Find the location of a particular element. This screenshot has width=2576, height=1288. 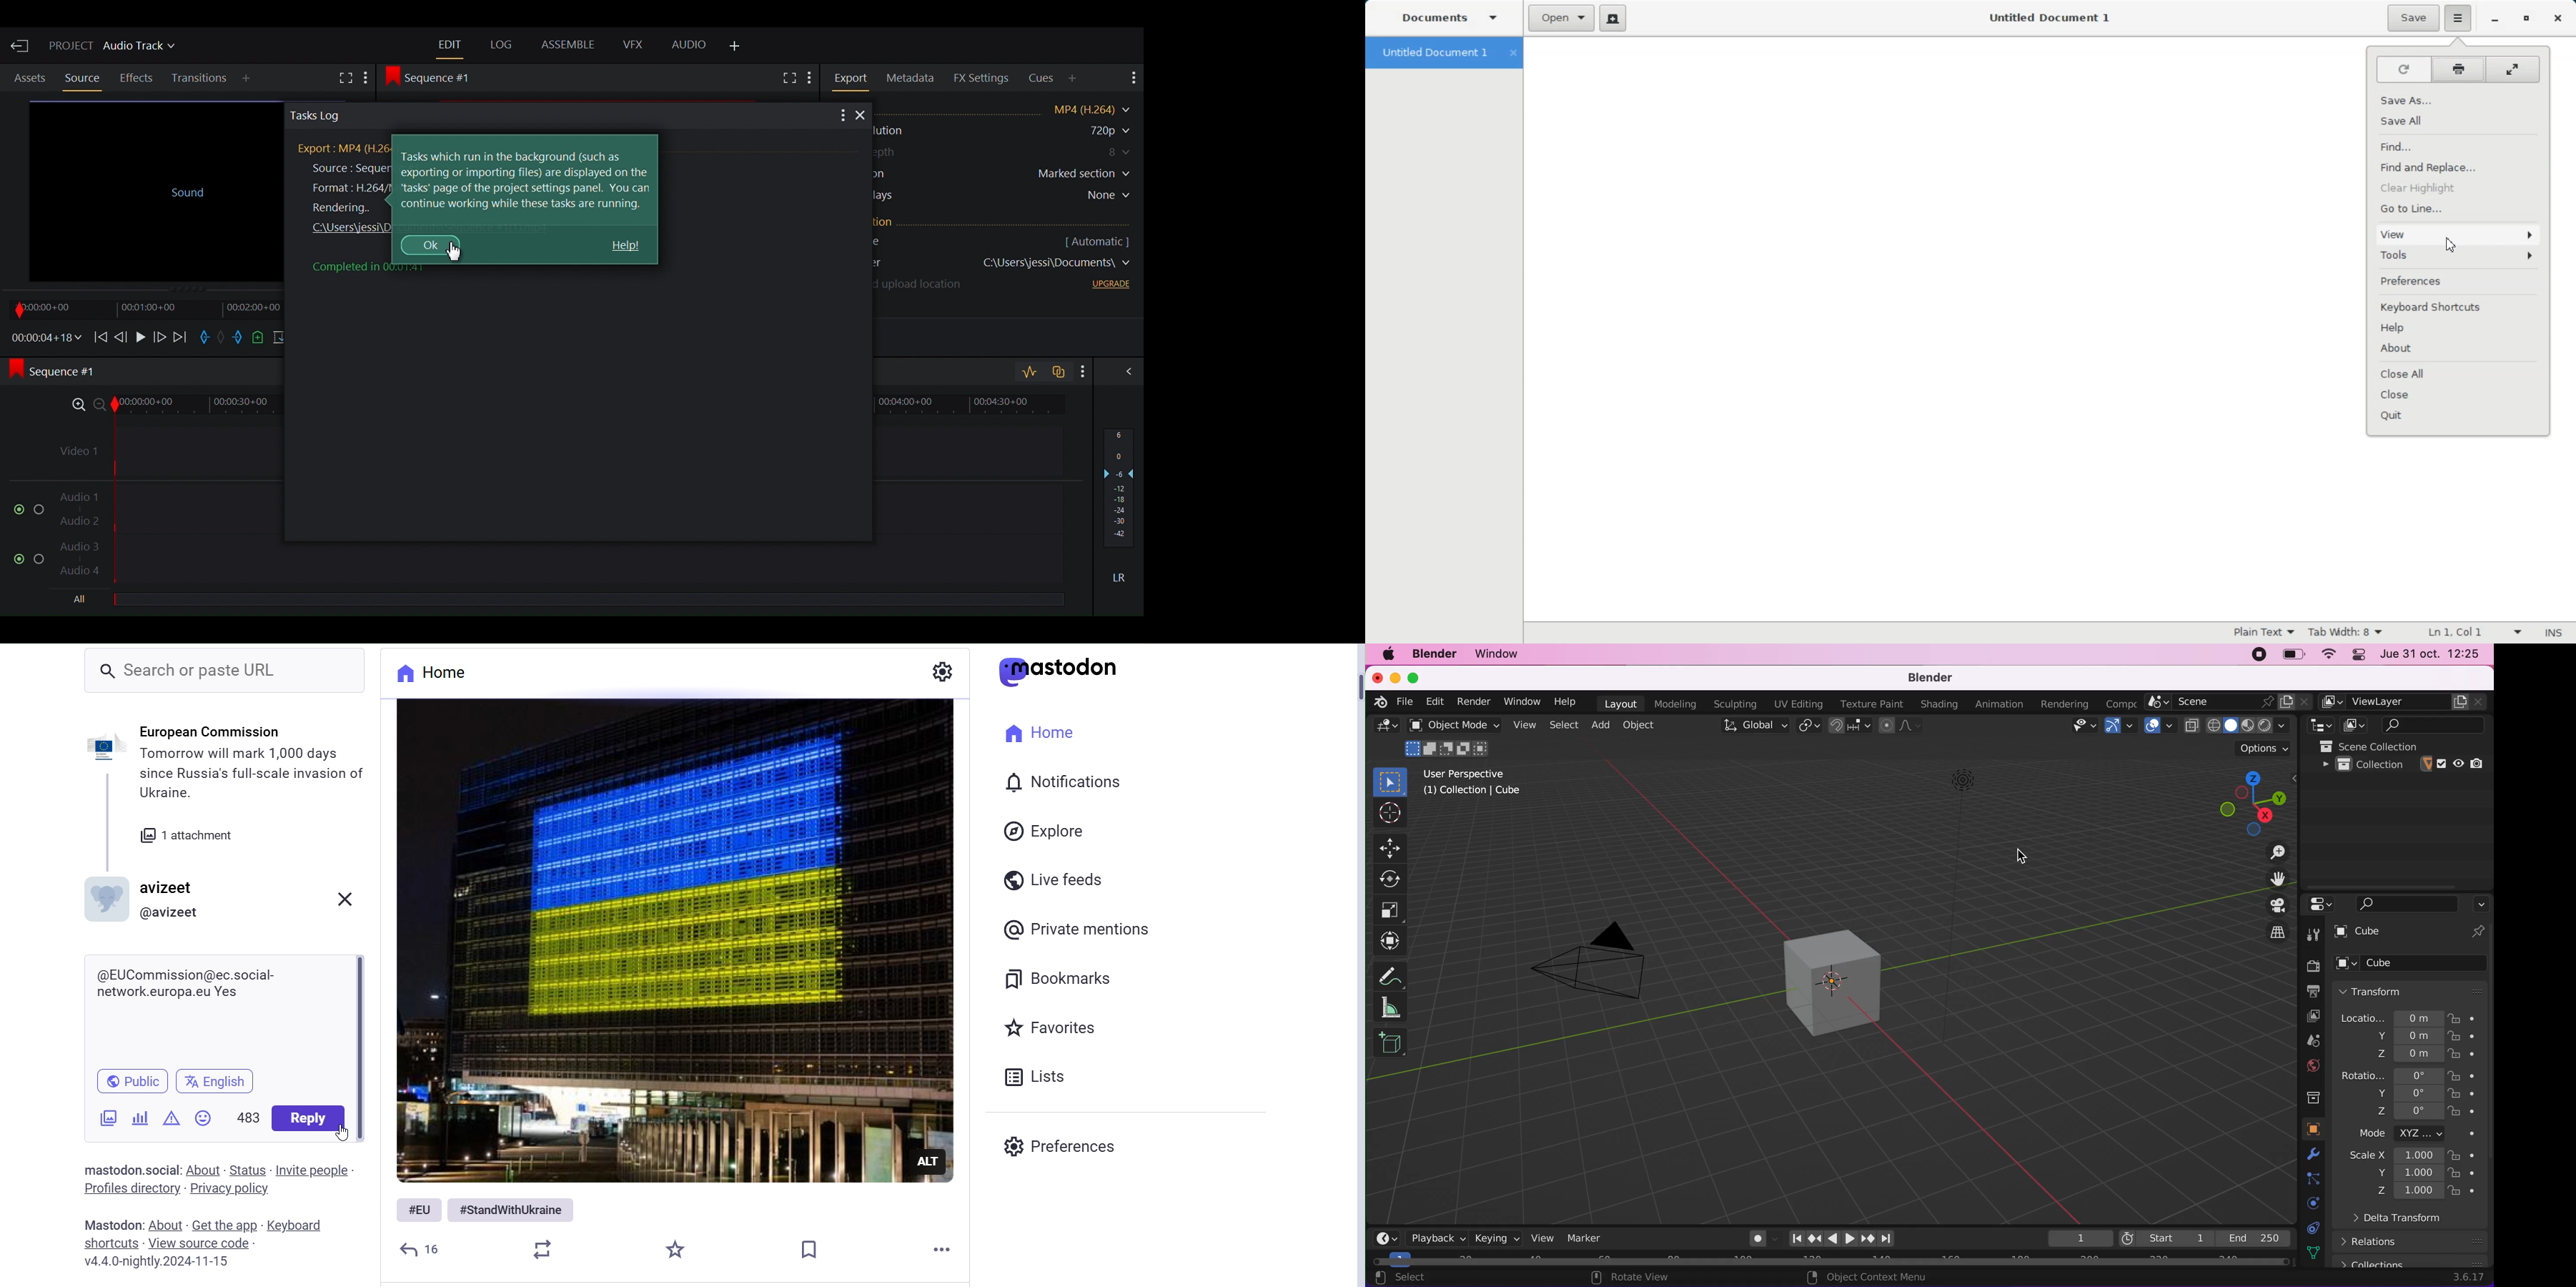

physics is located at coordinates (2310, 1203).